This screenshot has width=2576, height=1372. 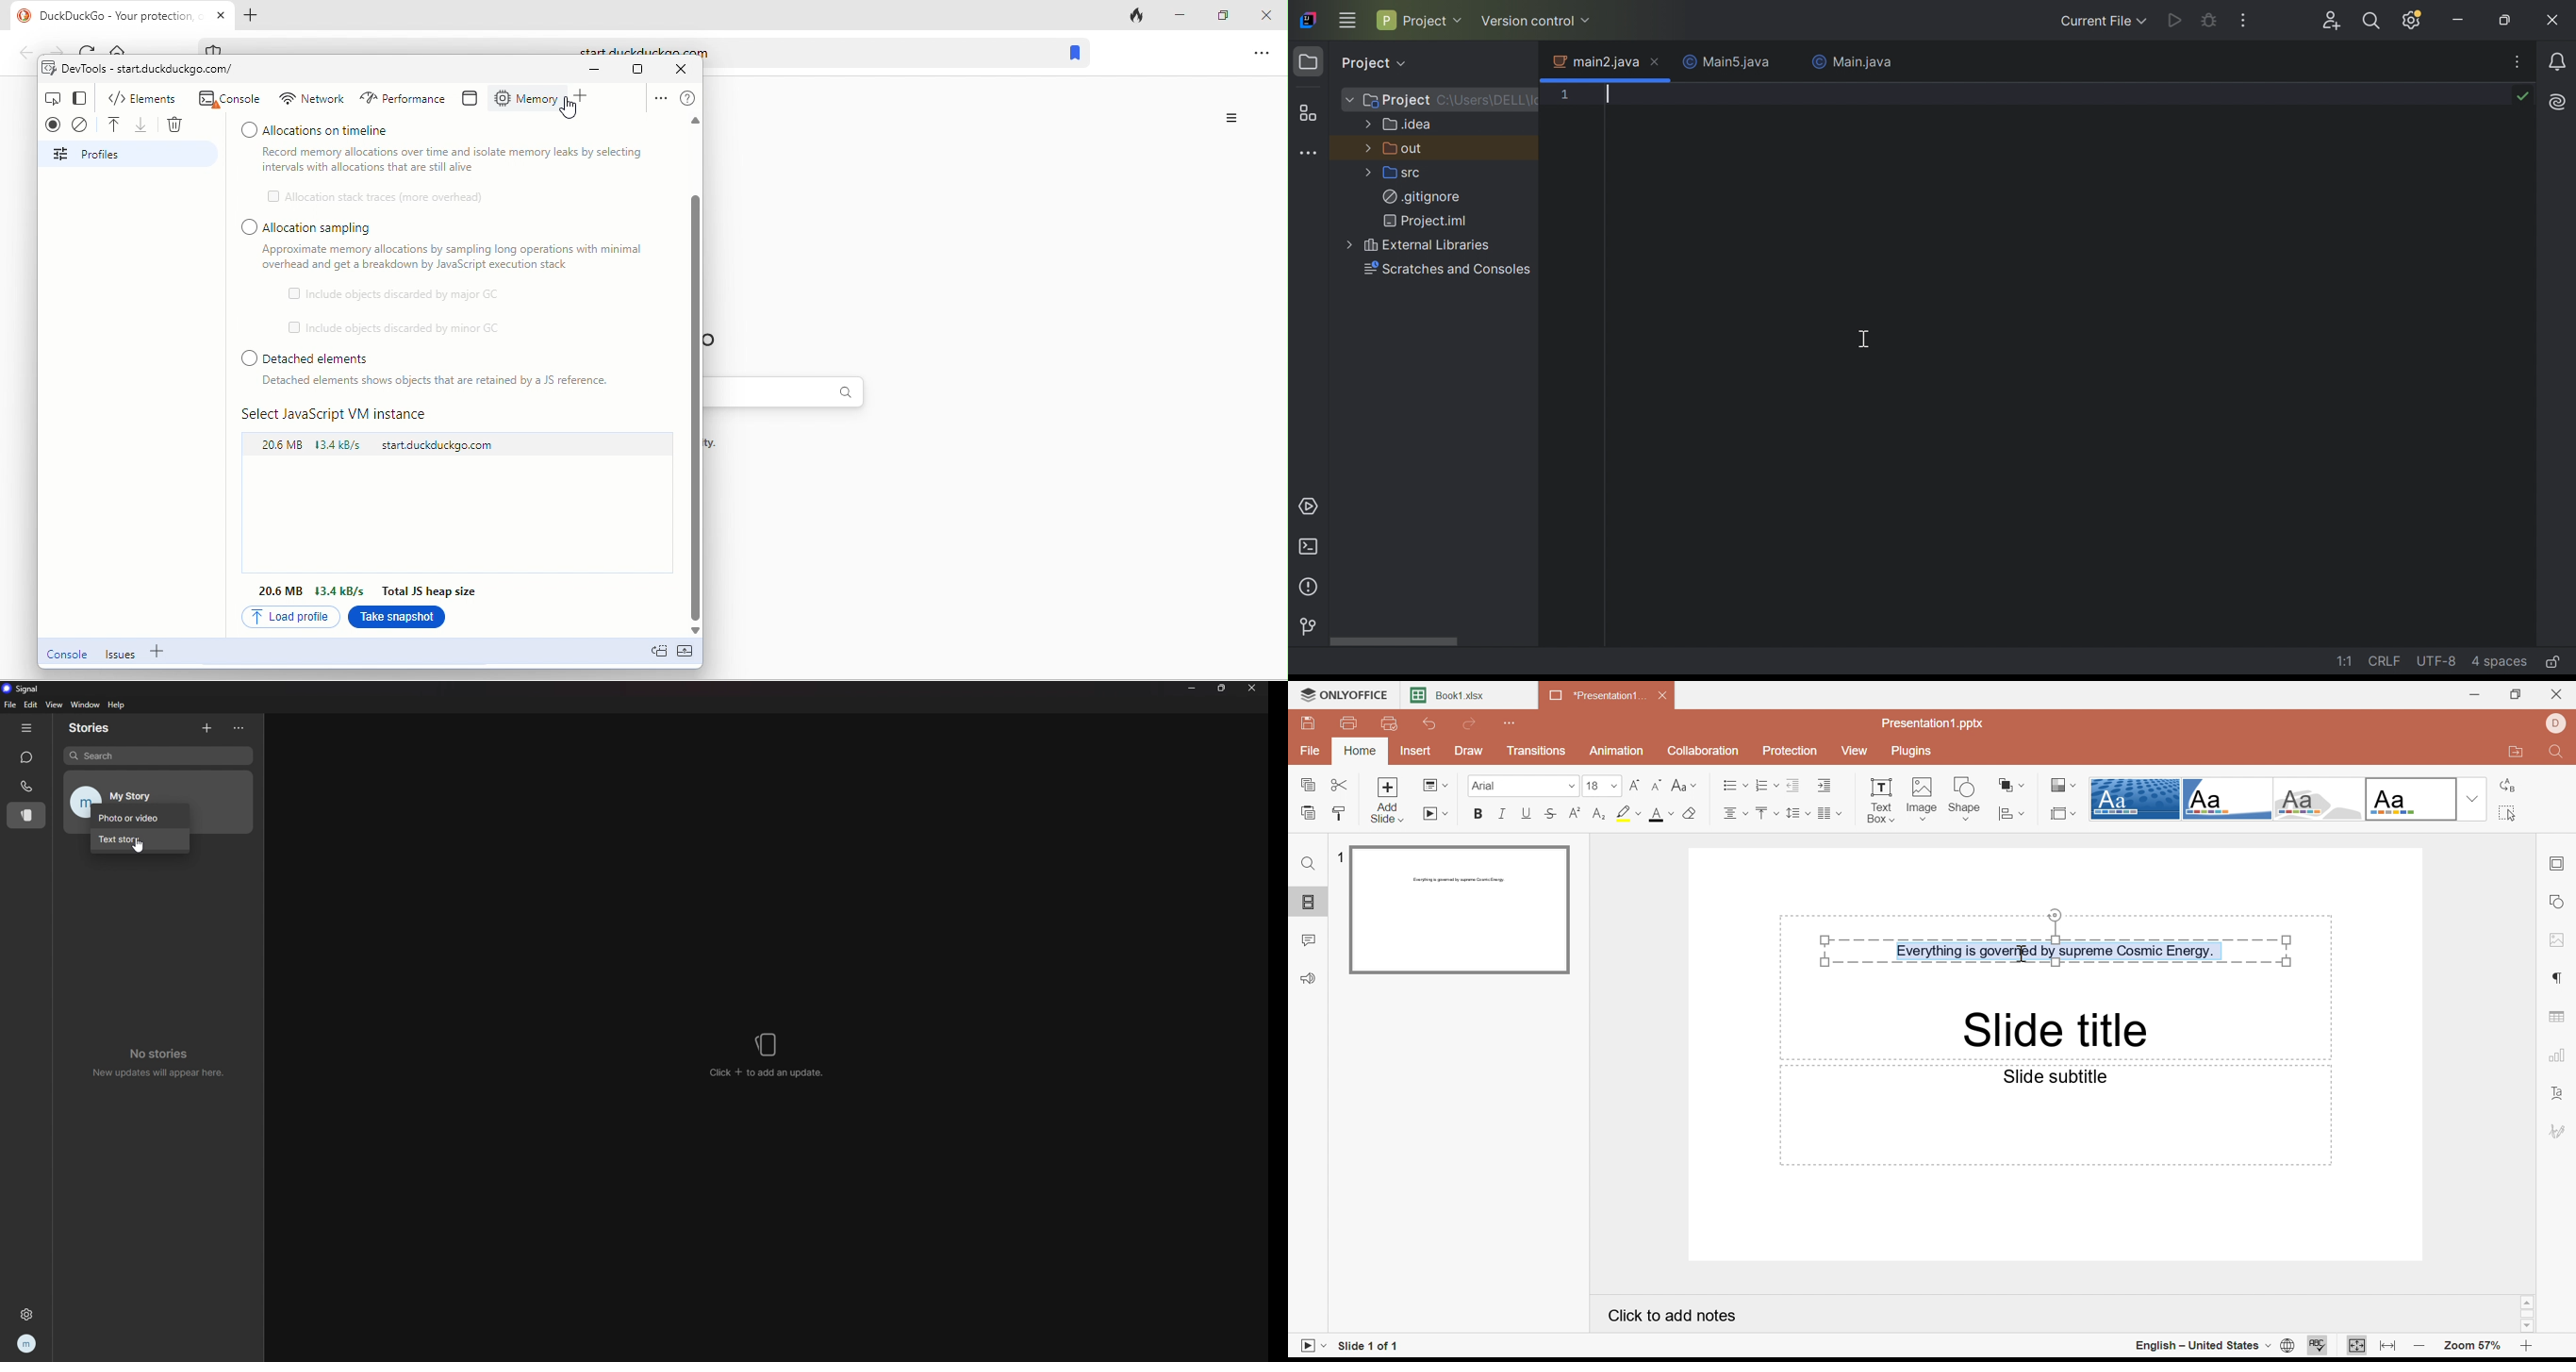 I want to click on Slide subtitle, so click(x=2047, y=1076).